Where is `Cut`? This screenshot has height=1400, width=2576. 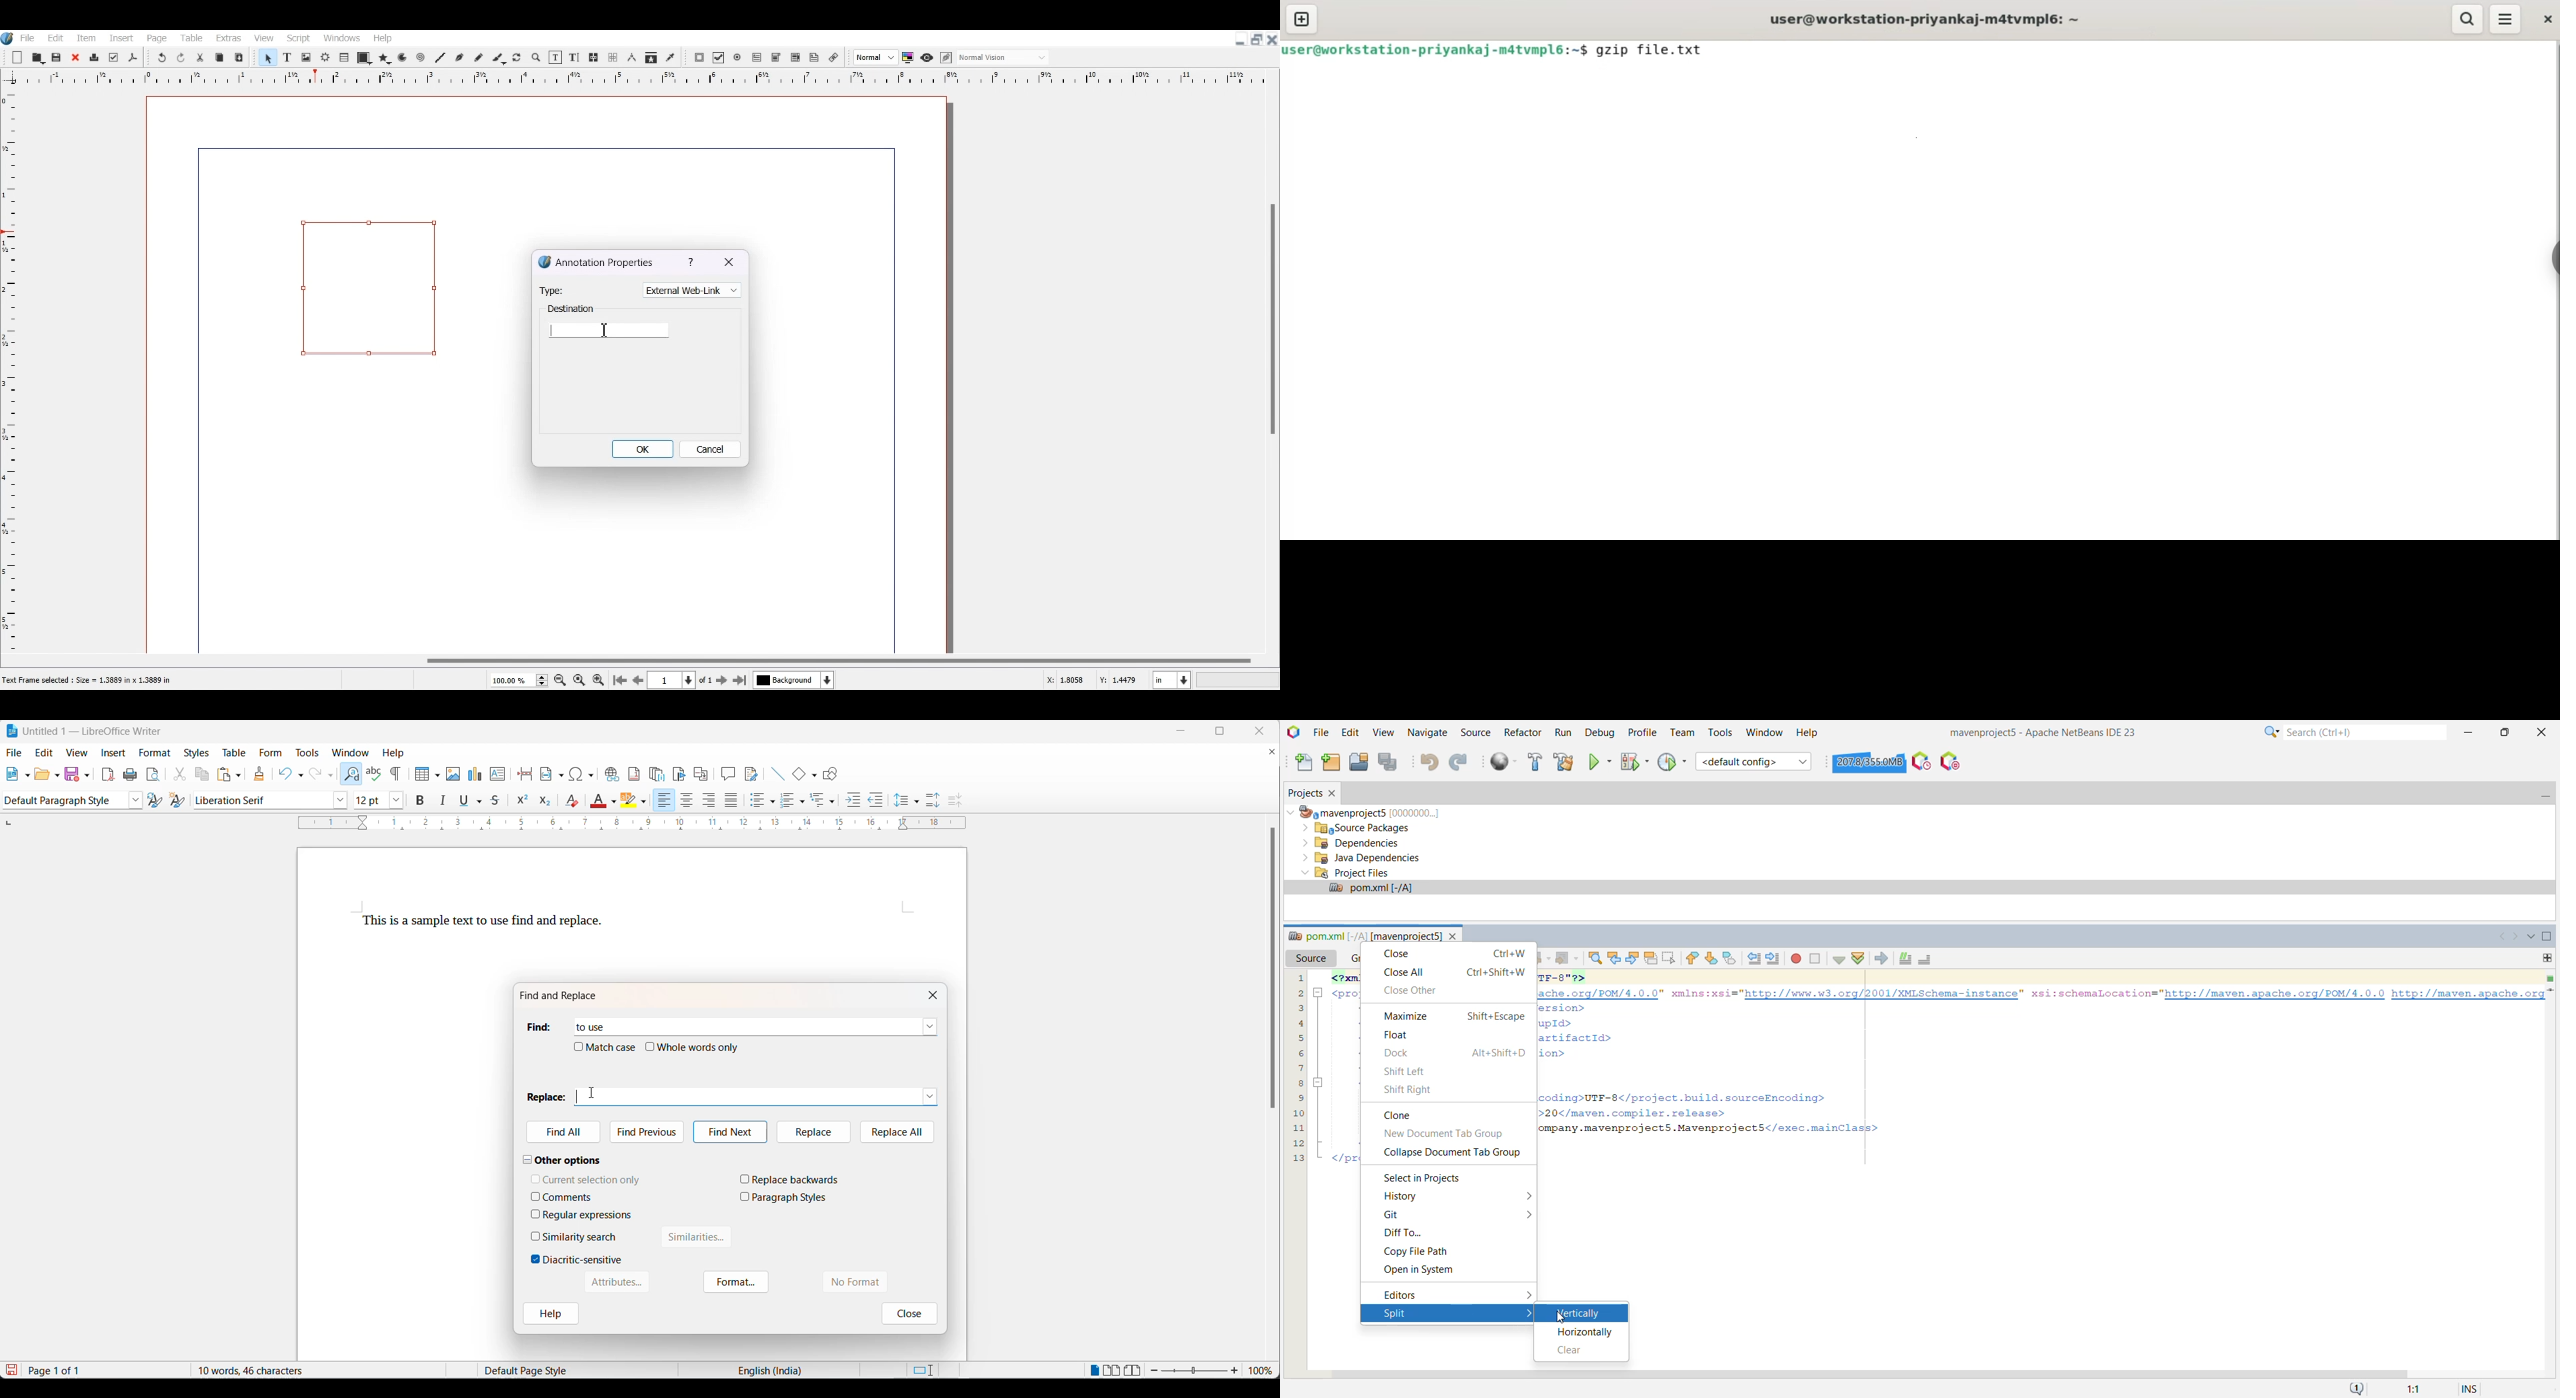 Cut is located at coordinates (200, 57).